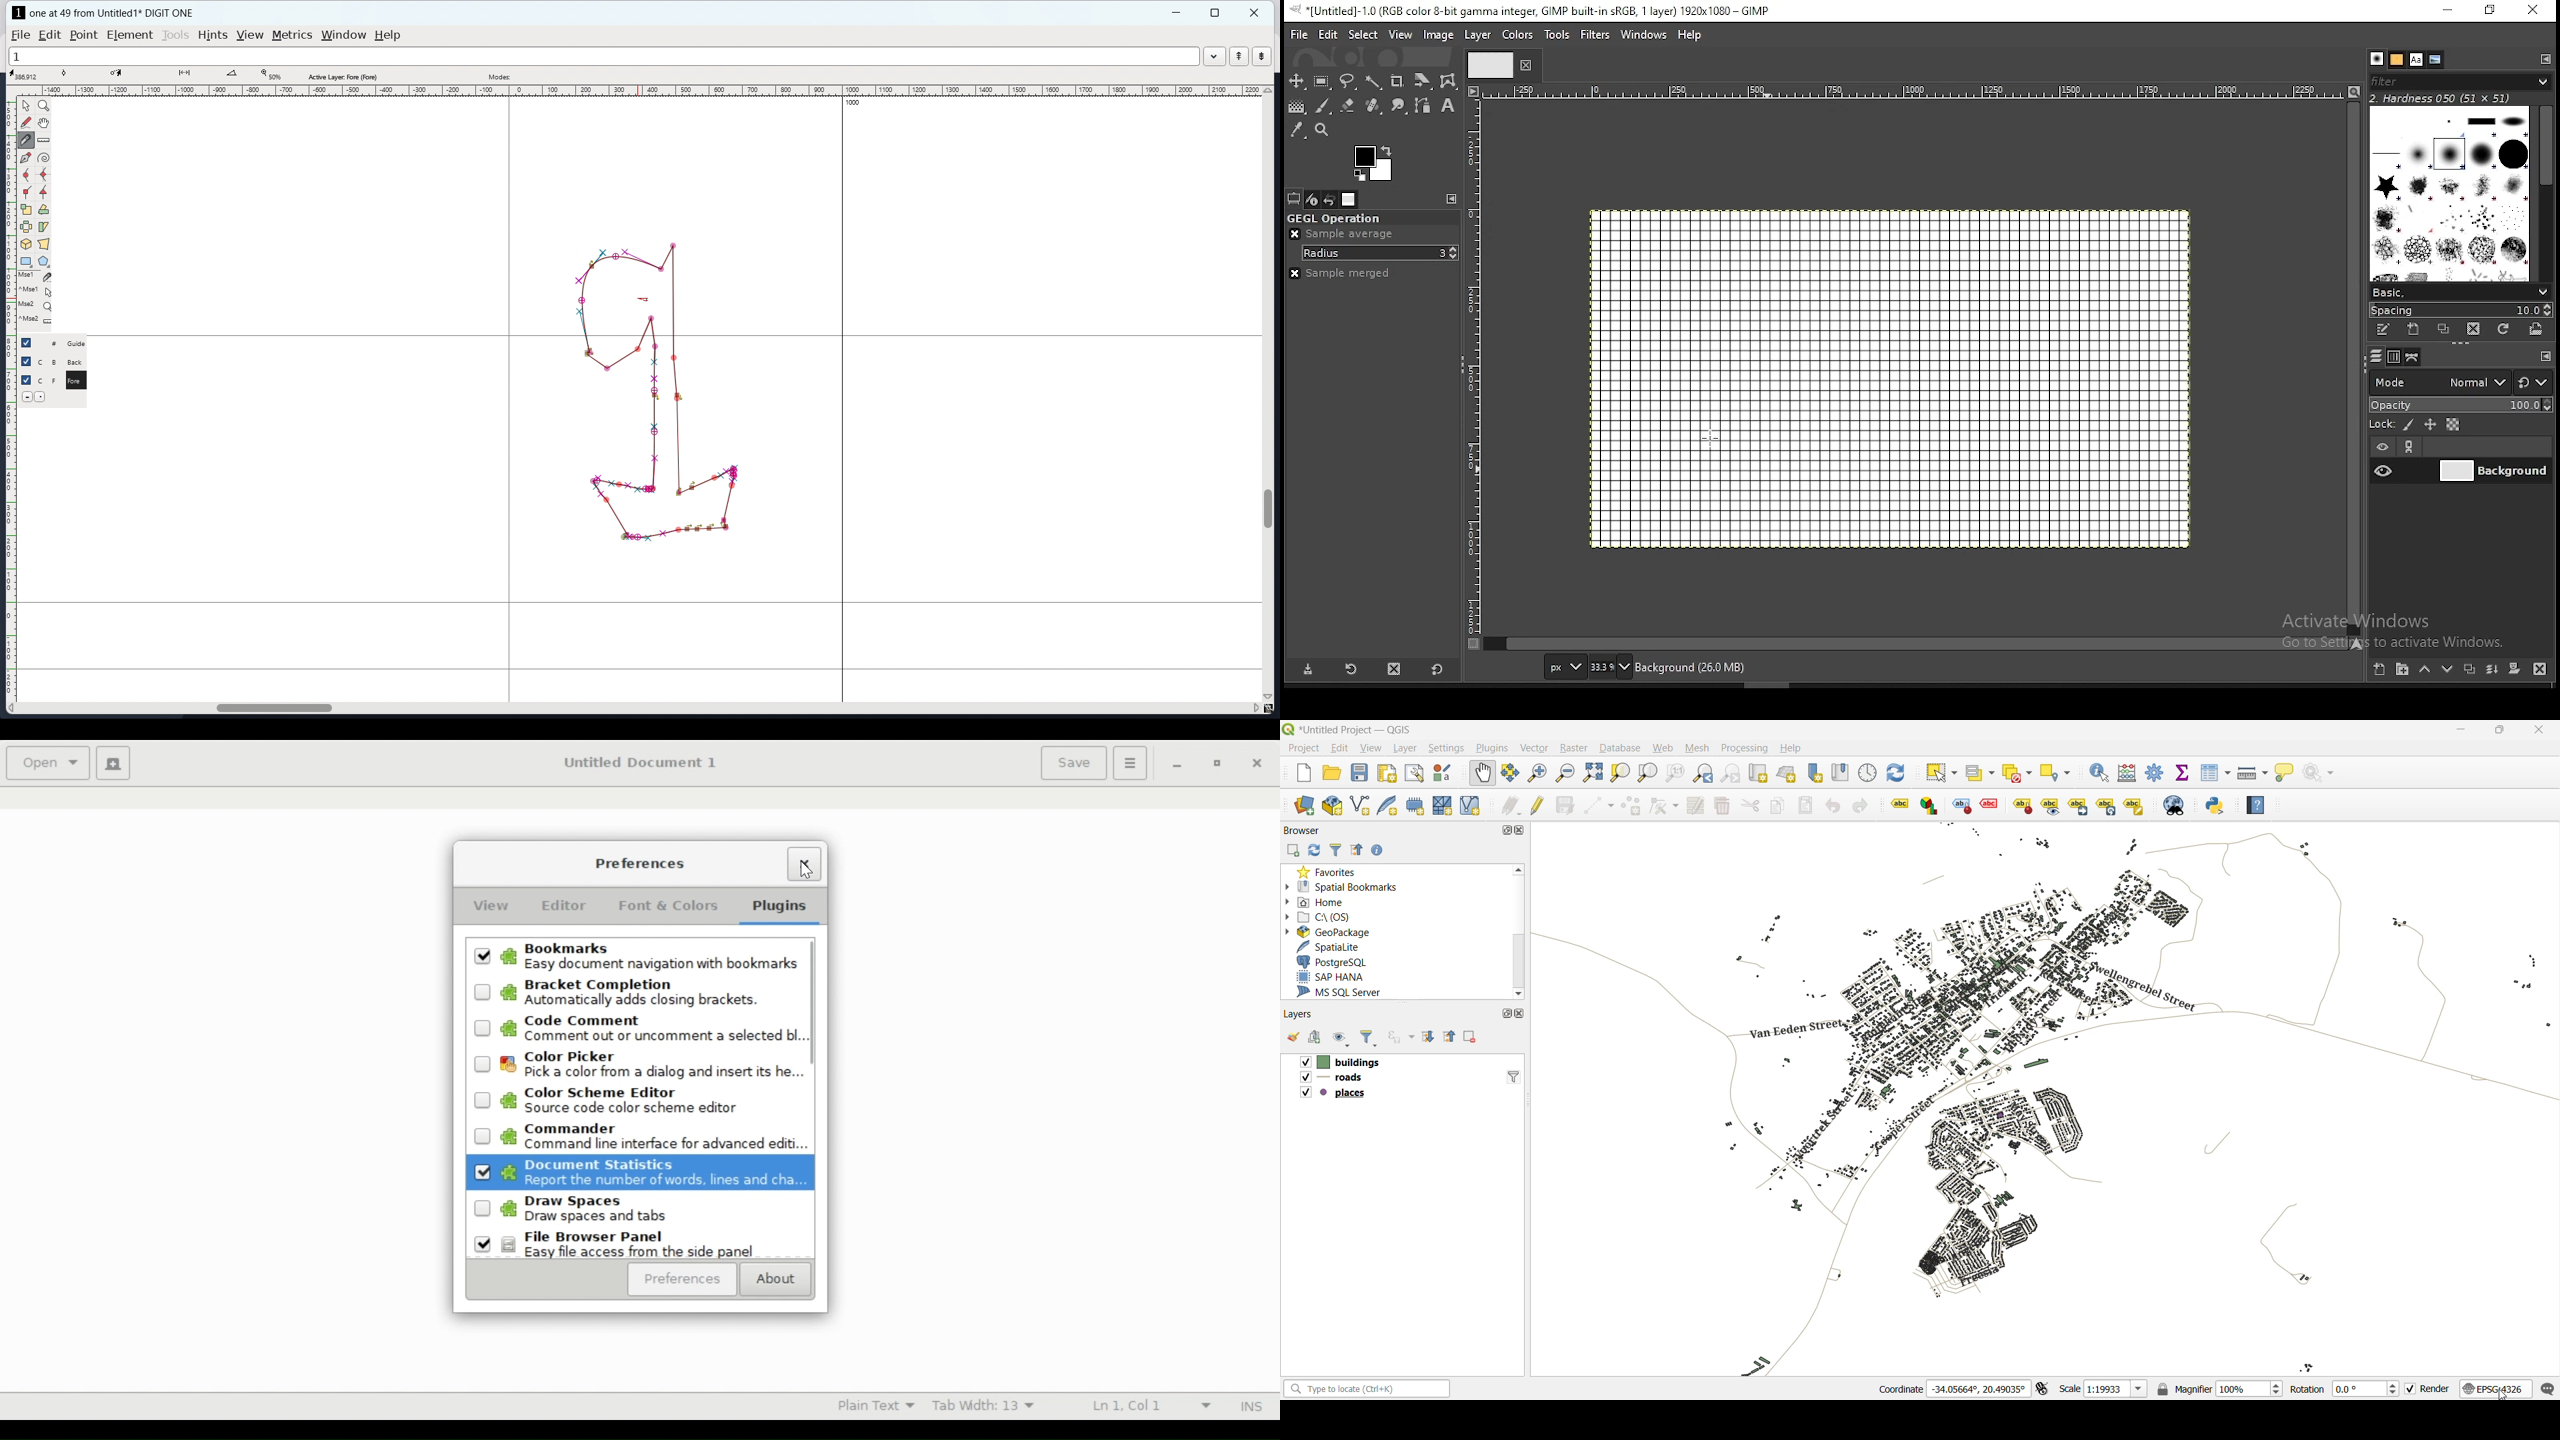 This screenshot has height=1456, width=2576. I want to click on add a curve point, so click(26, 176).